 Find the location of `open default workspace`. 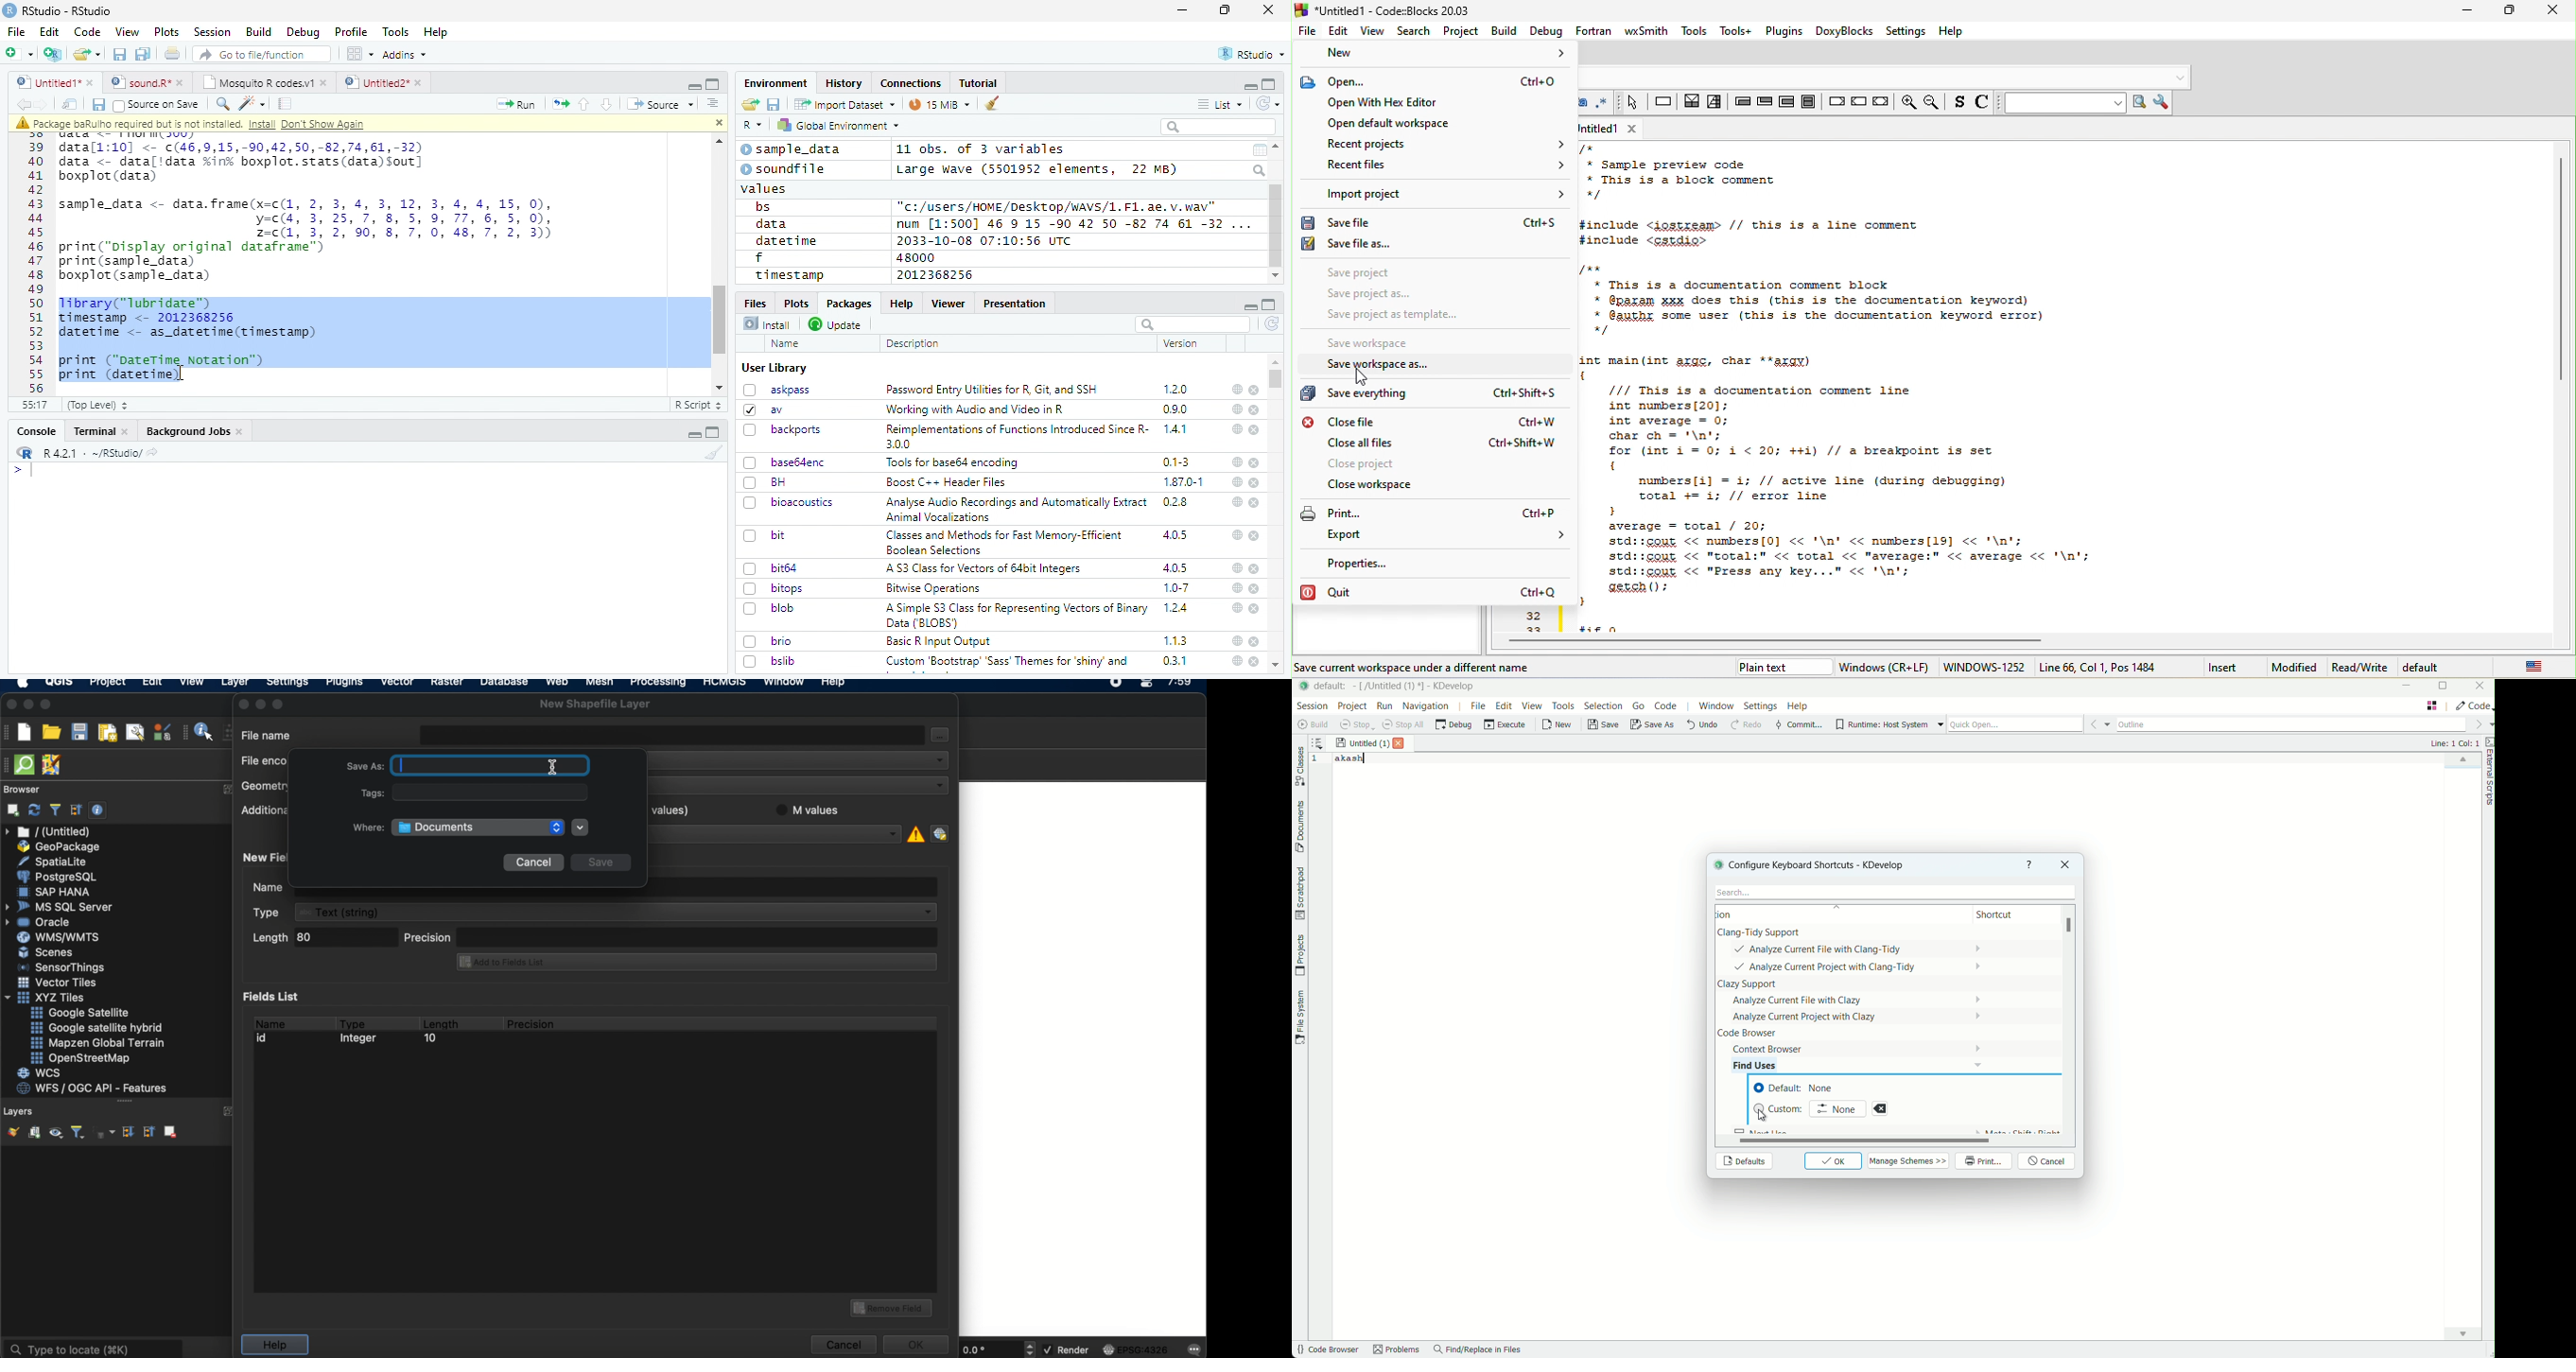

open default workspace is located at coordinates (1396, 122).